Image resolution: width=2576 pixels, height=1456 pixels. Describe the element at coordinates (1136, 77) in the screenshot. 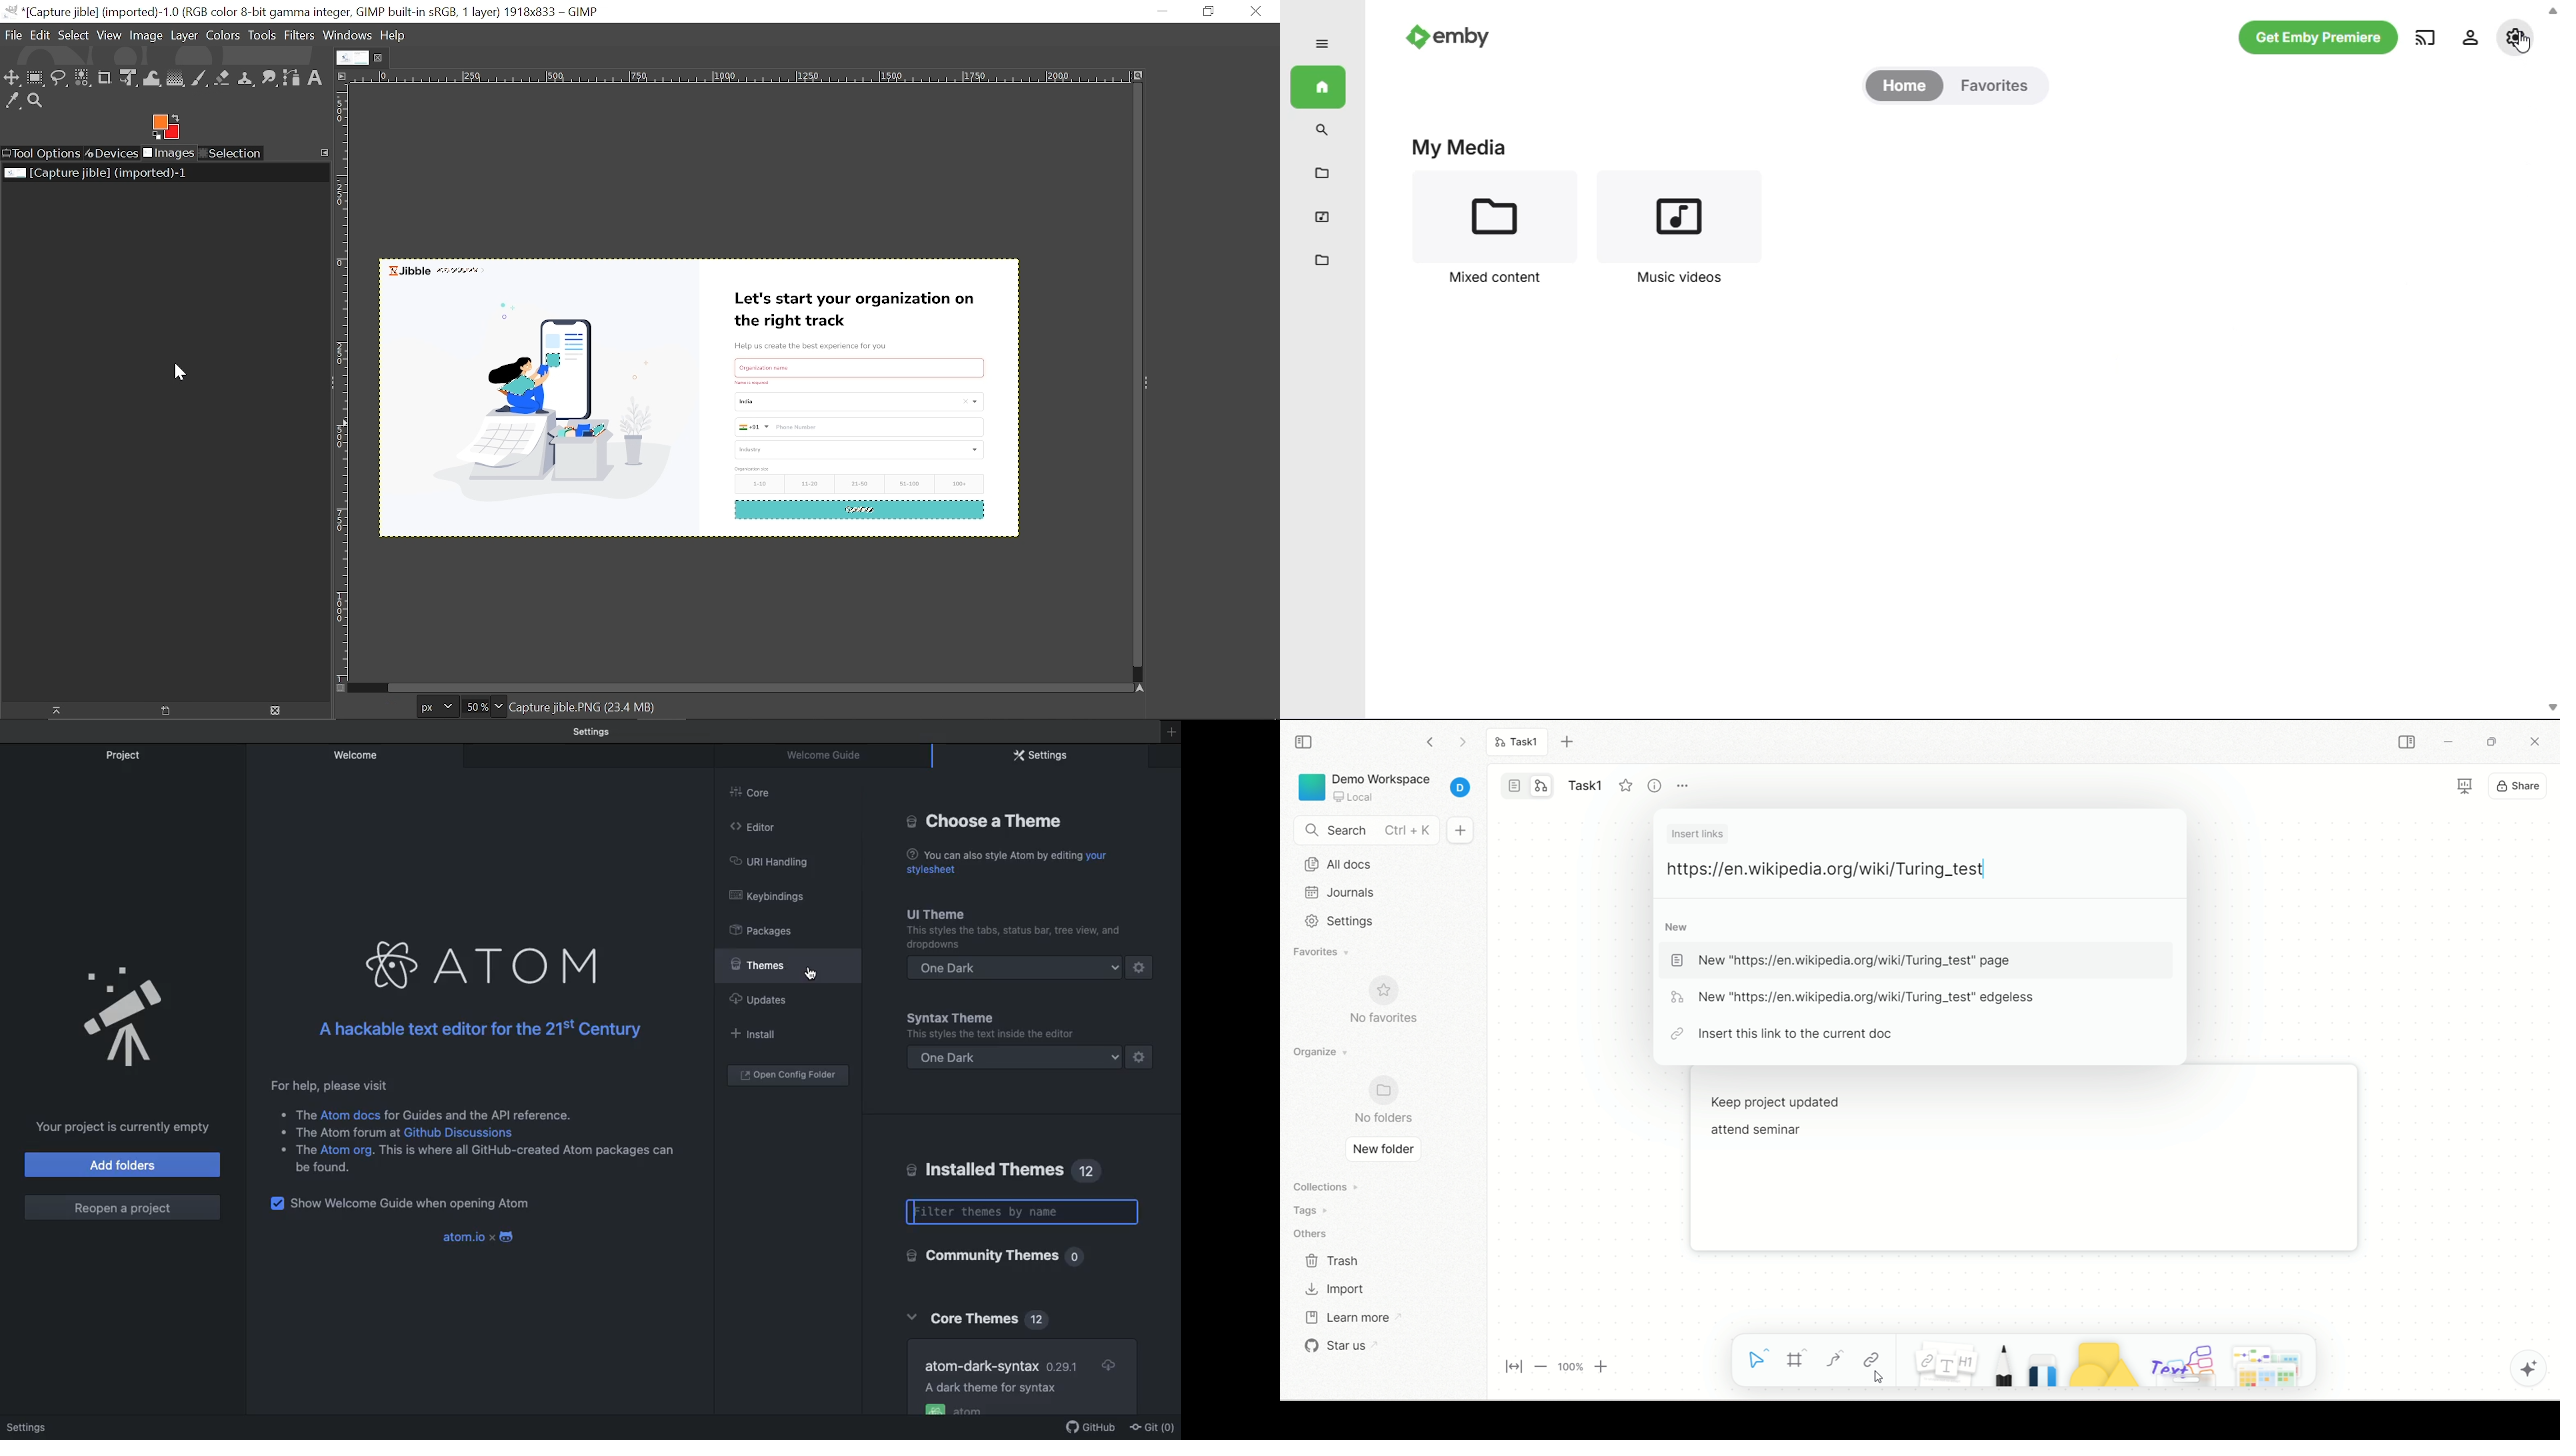

I see `Zoom when window size changes` at that location.